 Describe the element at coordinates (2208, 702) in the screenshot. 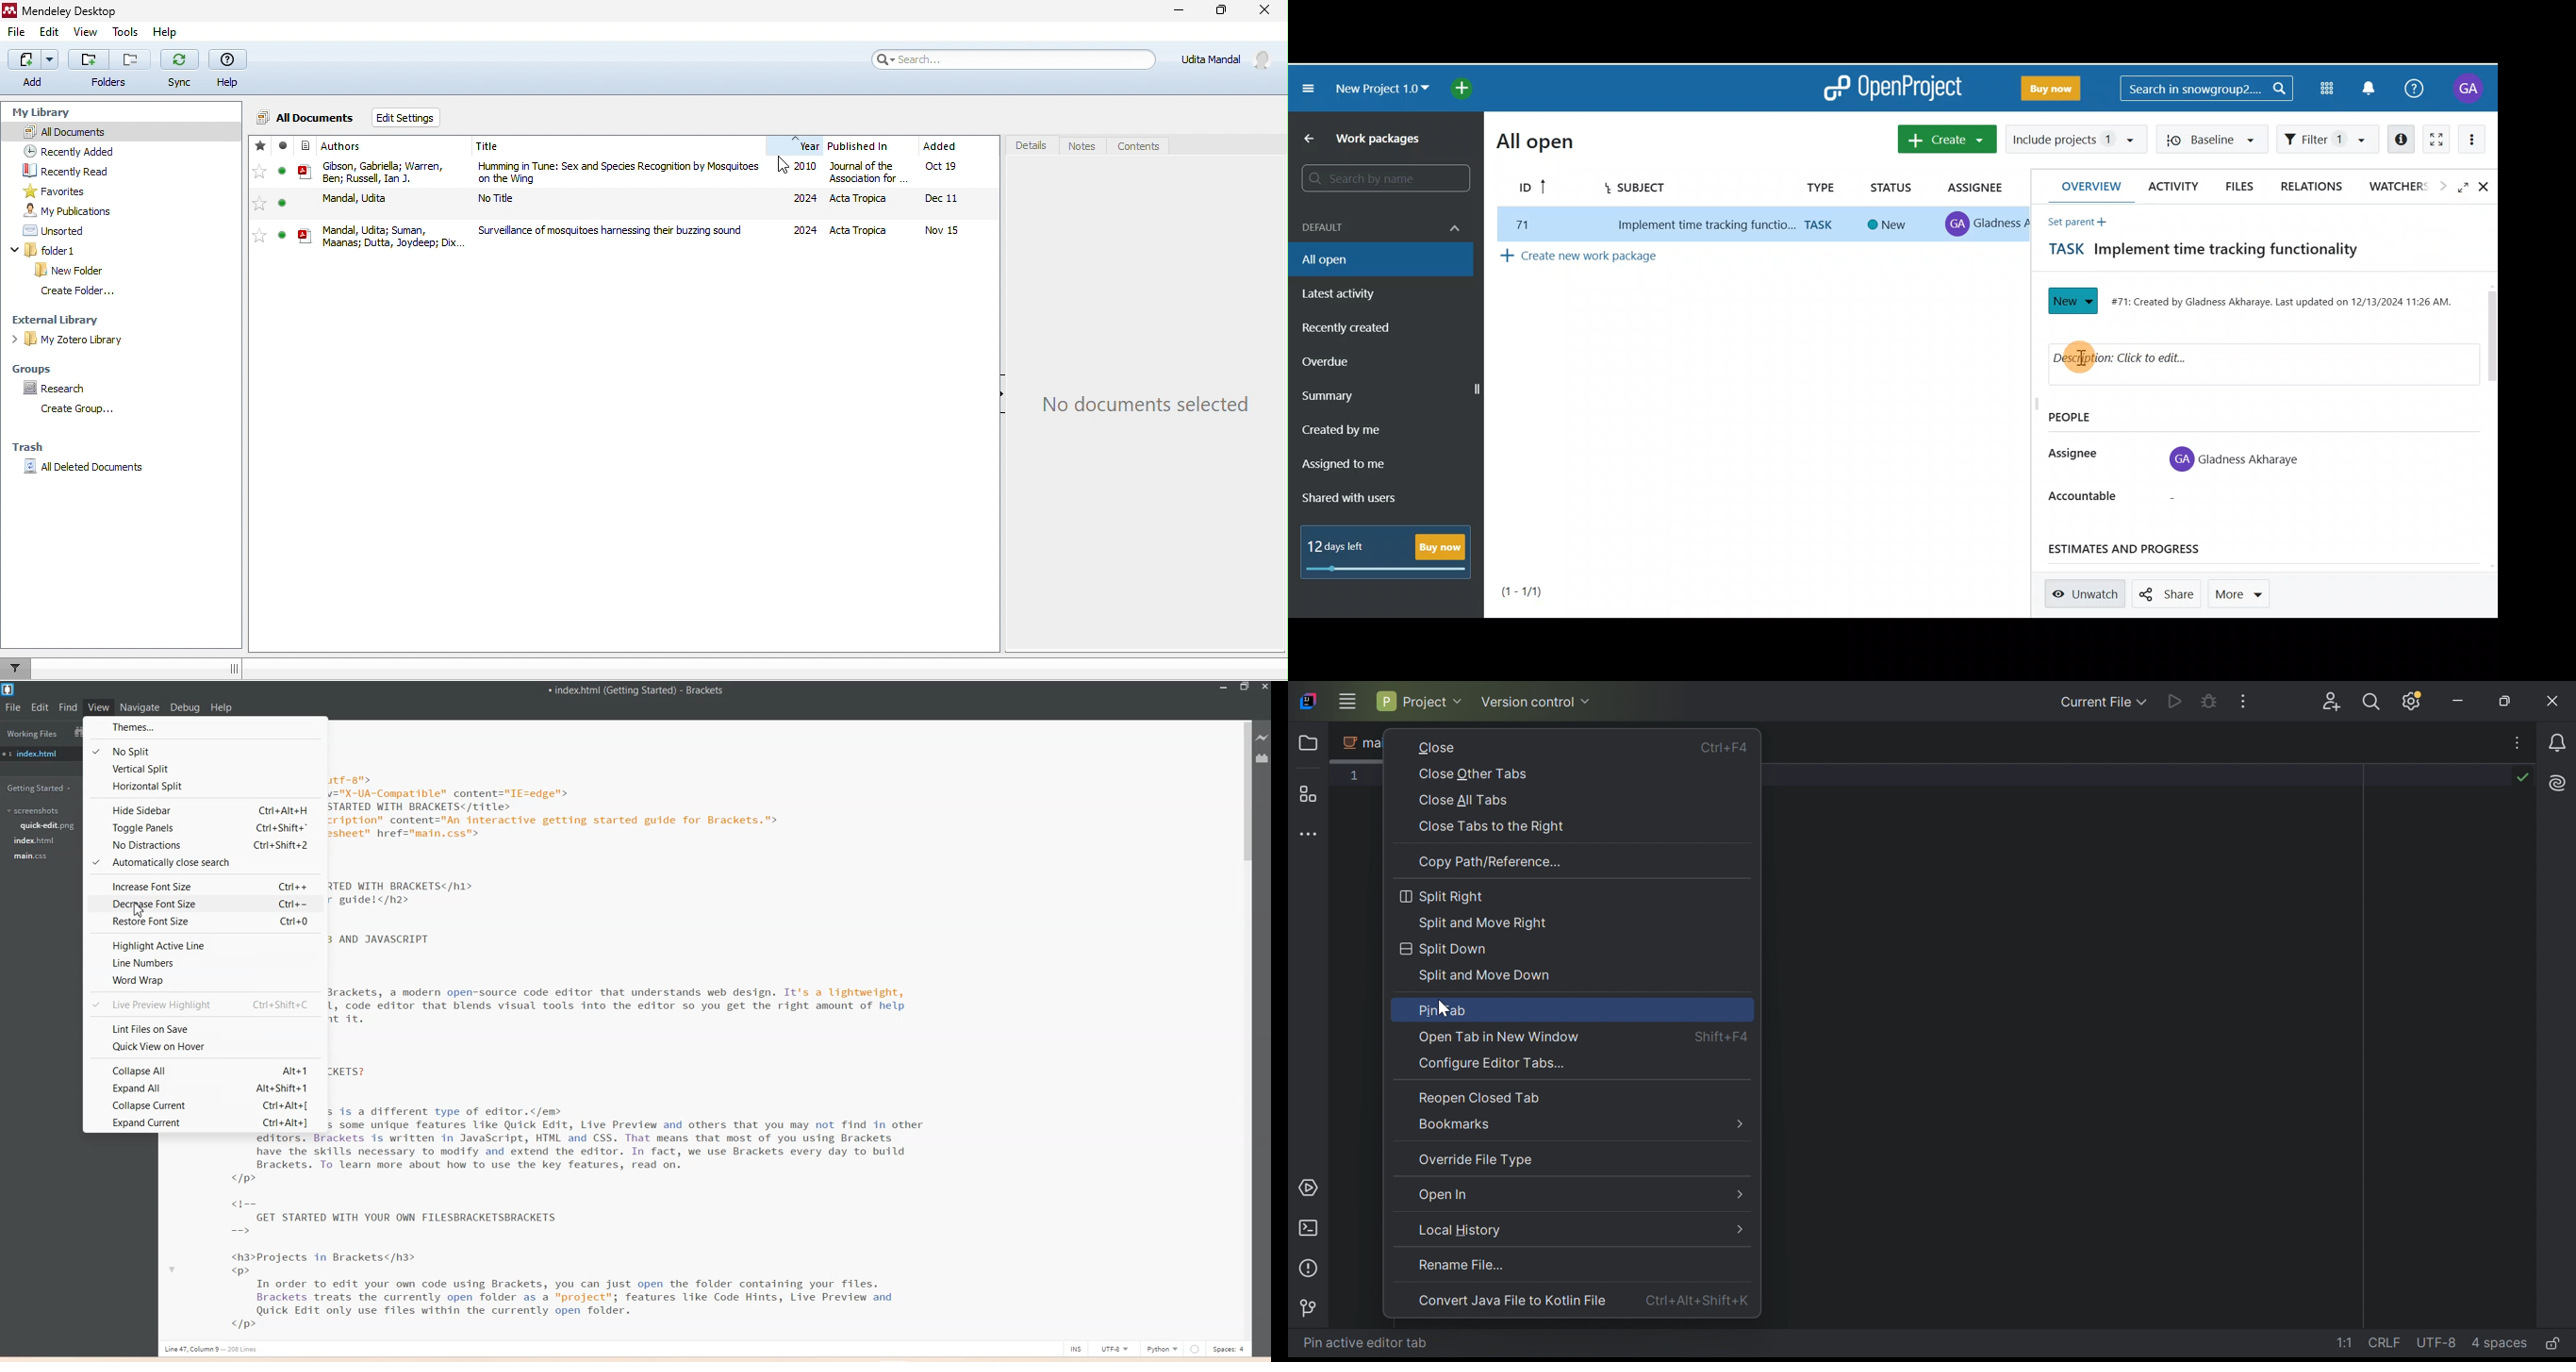

I see `Debug` at that location.